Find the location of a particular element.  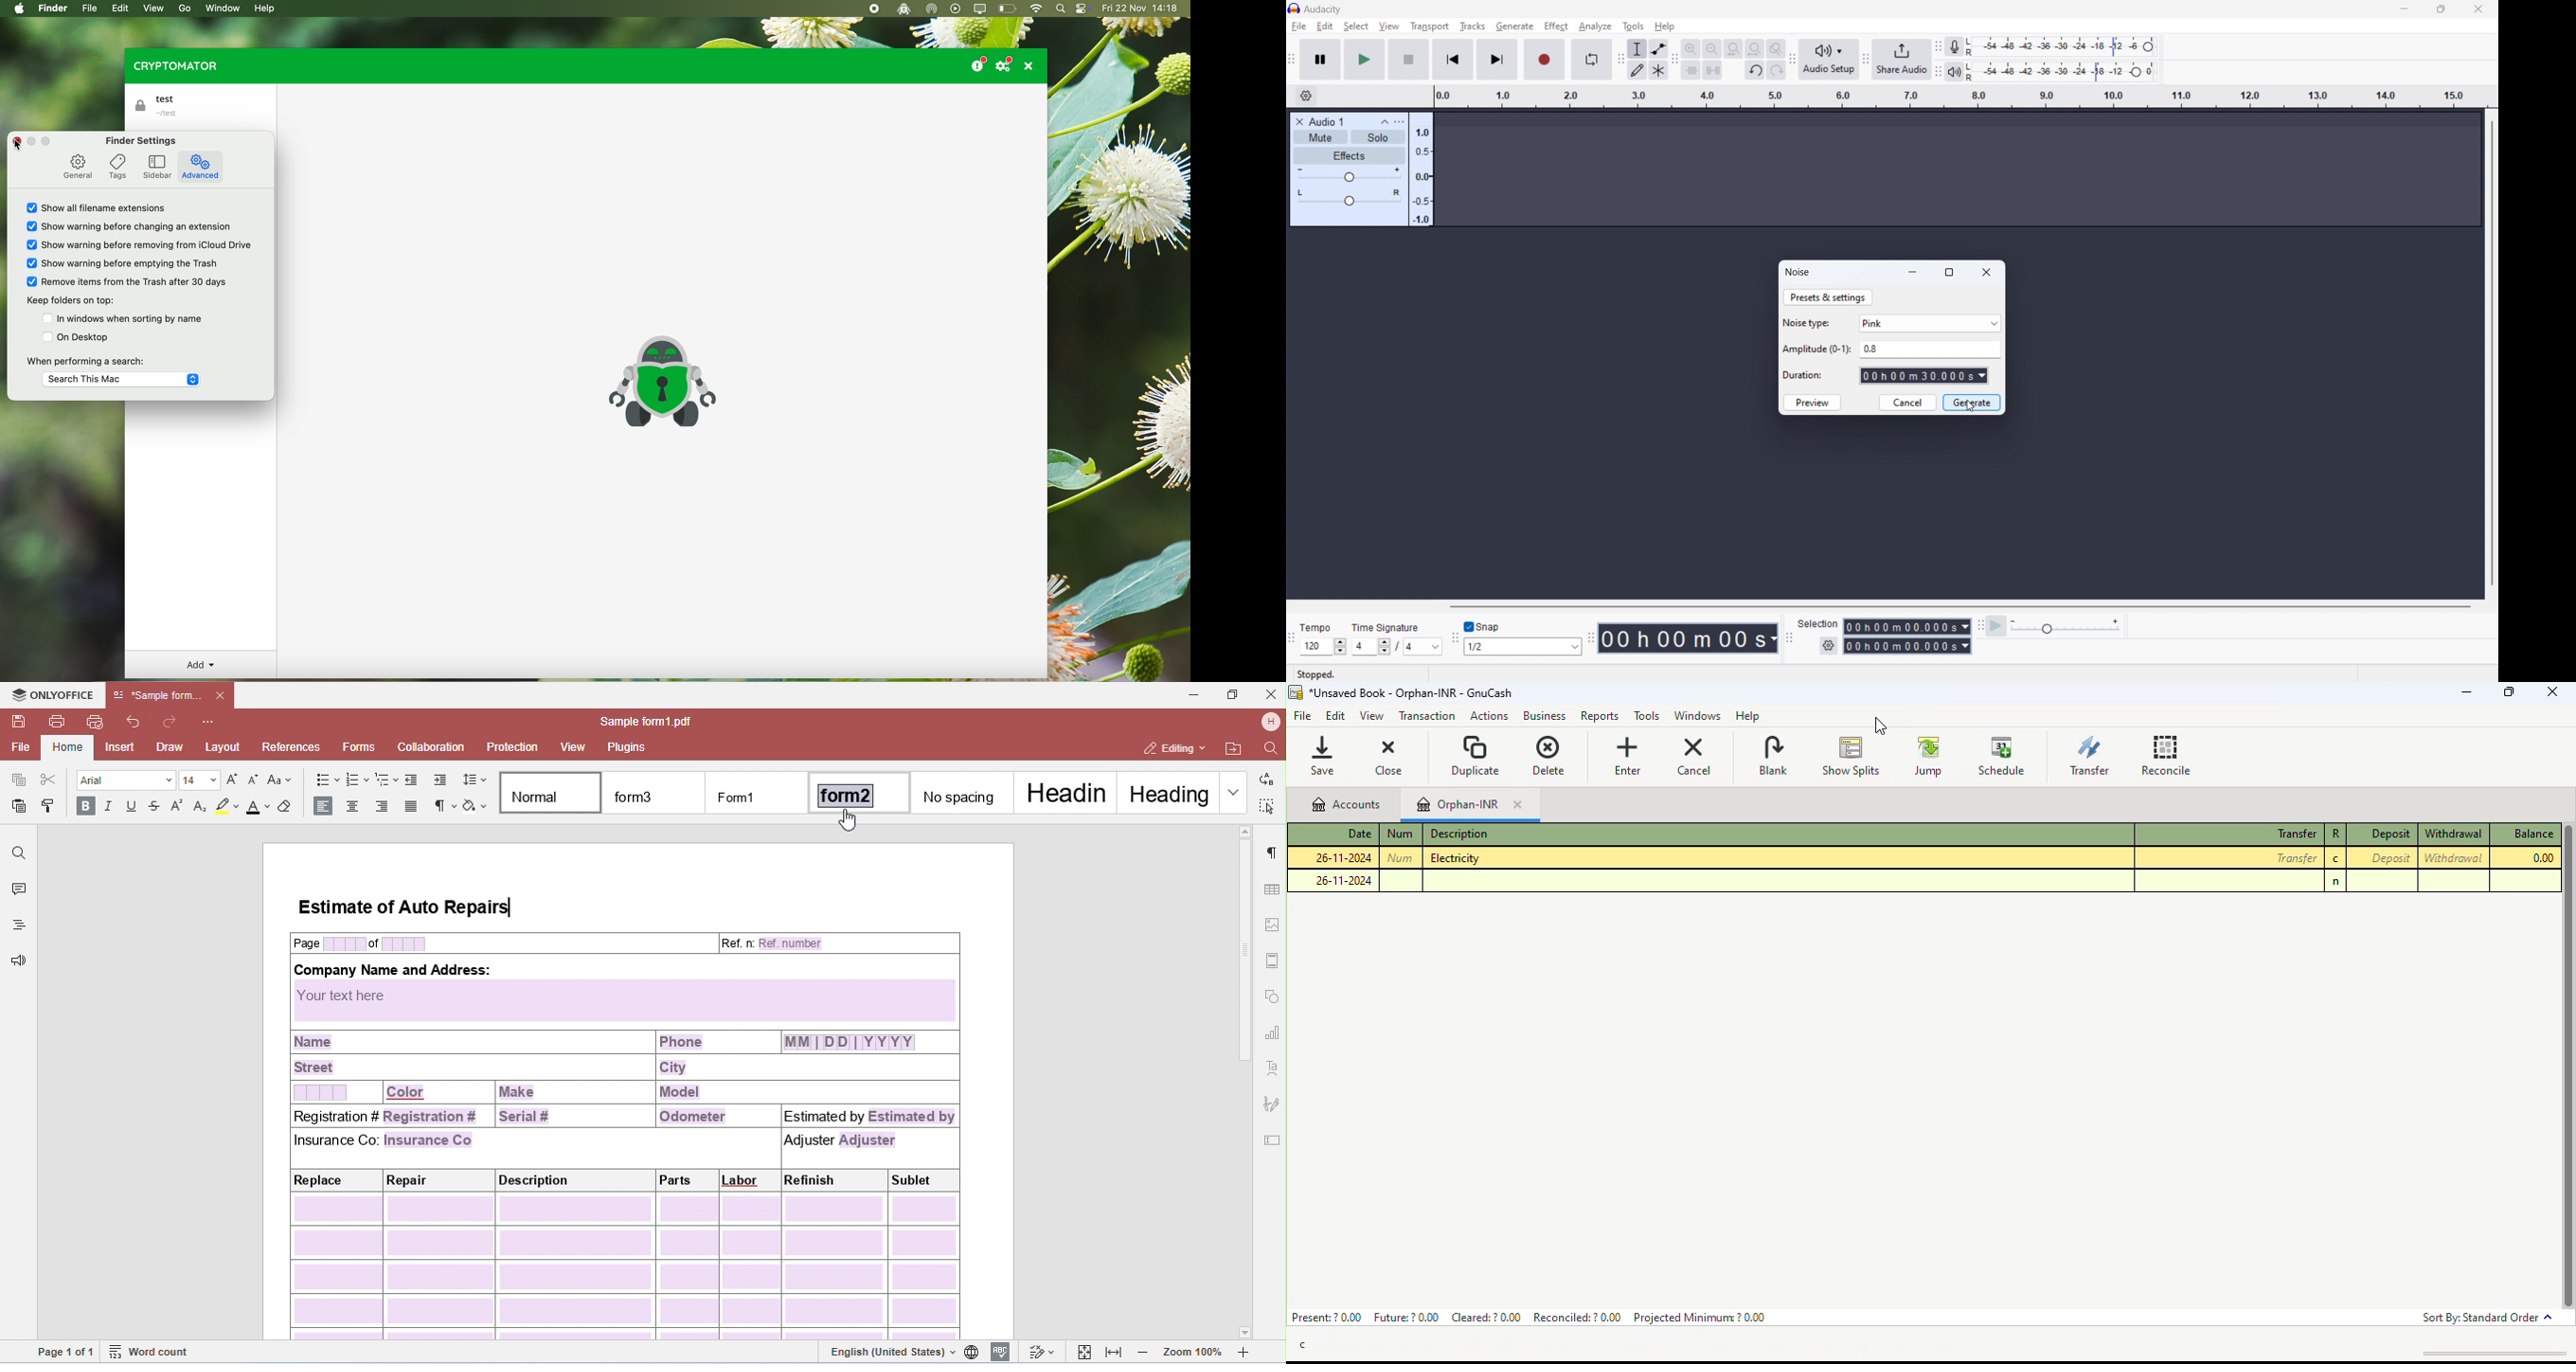

share audio is located at coordinates (1902, 59).